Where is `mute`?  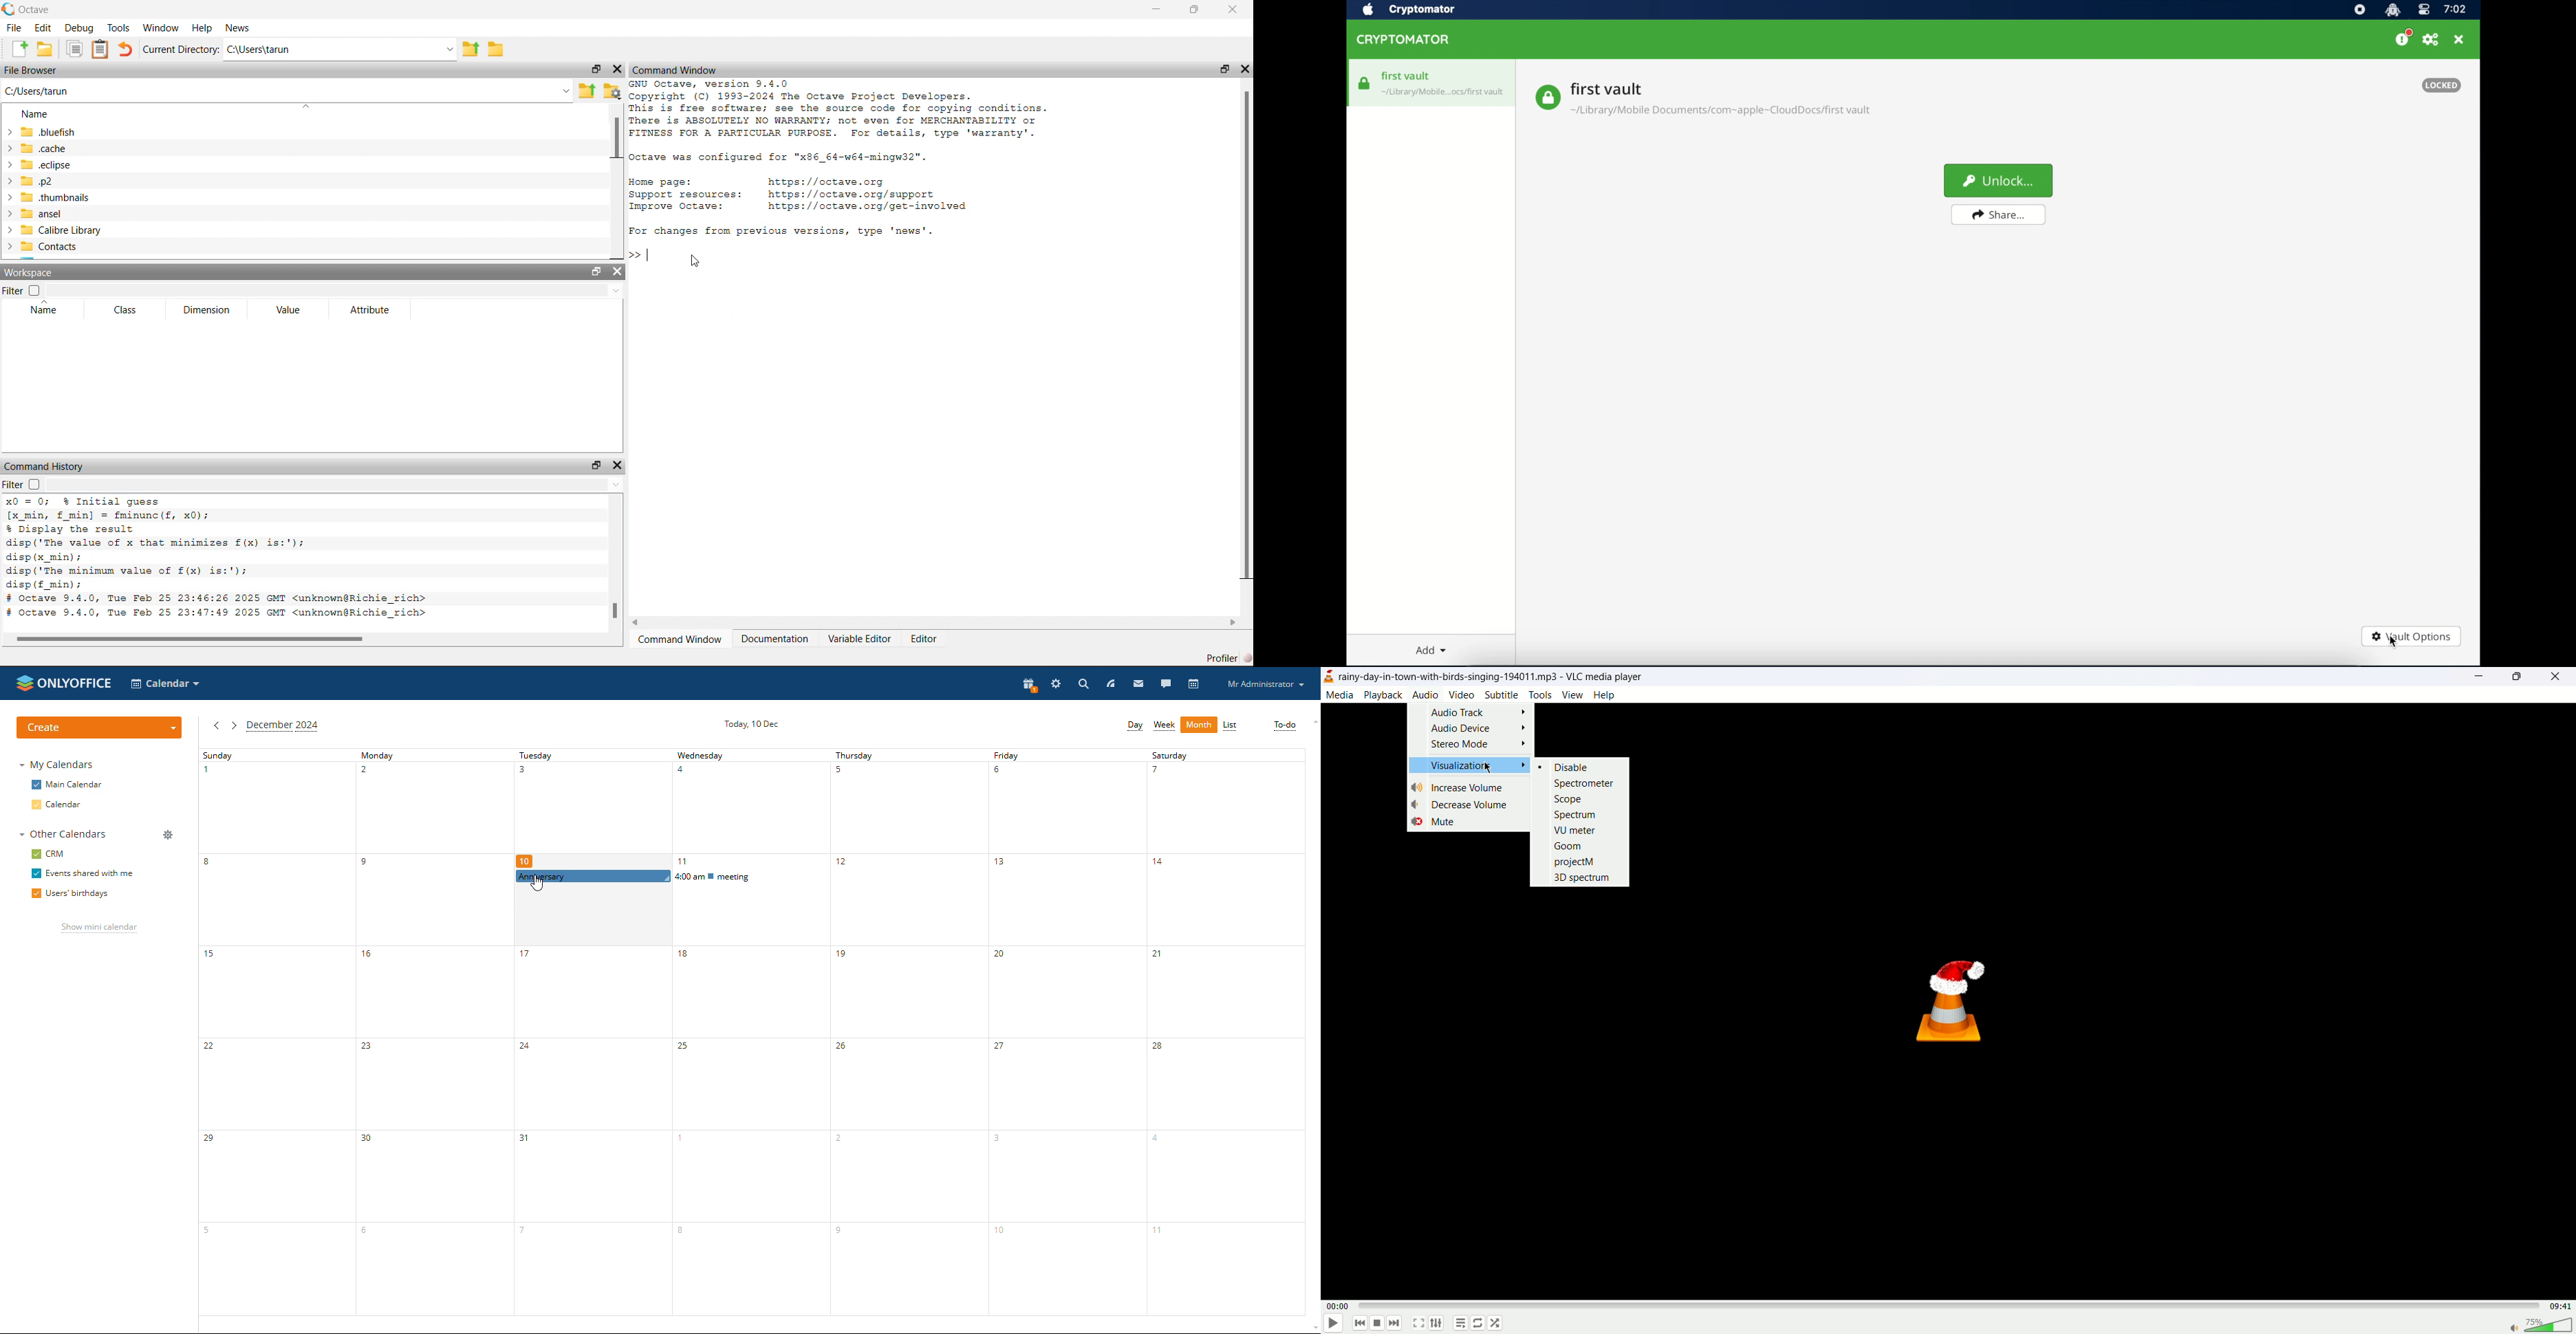
mute is located at coordinates (1434, 822).